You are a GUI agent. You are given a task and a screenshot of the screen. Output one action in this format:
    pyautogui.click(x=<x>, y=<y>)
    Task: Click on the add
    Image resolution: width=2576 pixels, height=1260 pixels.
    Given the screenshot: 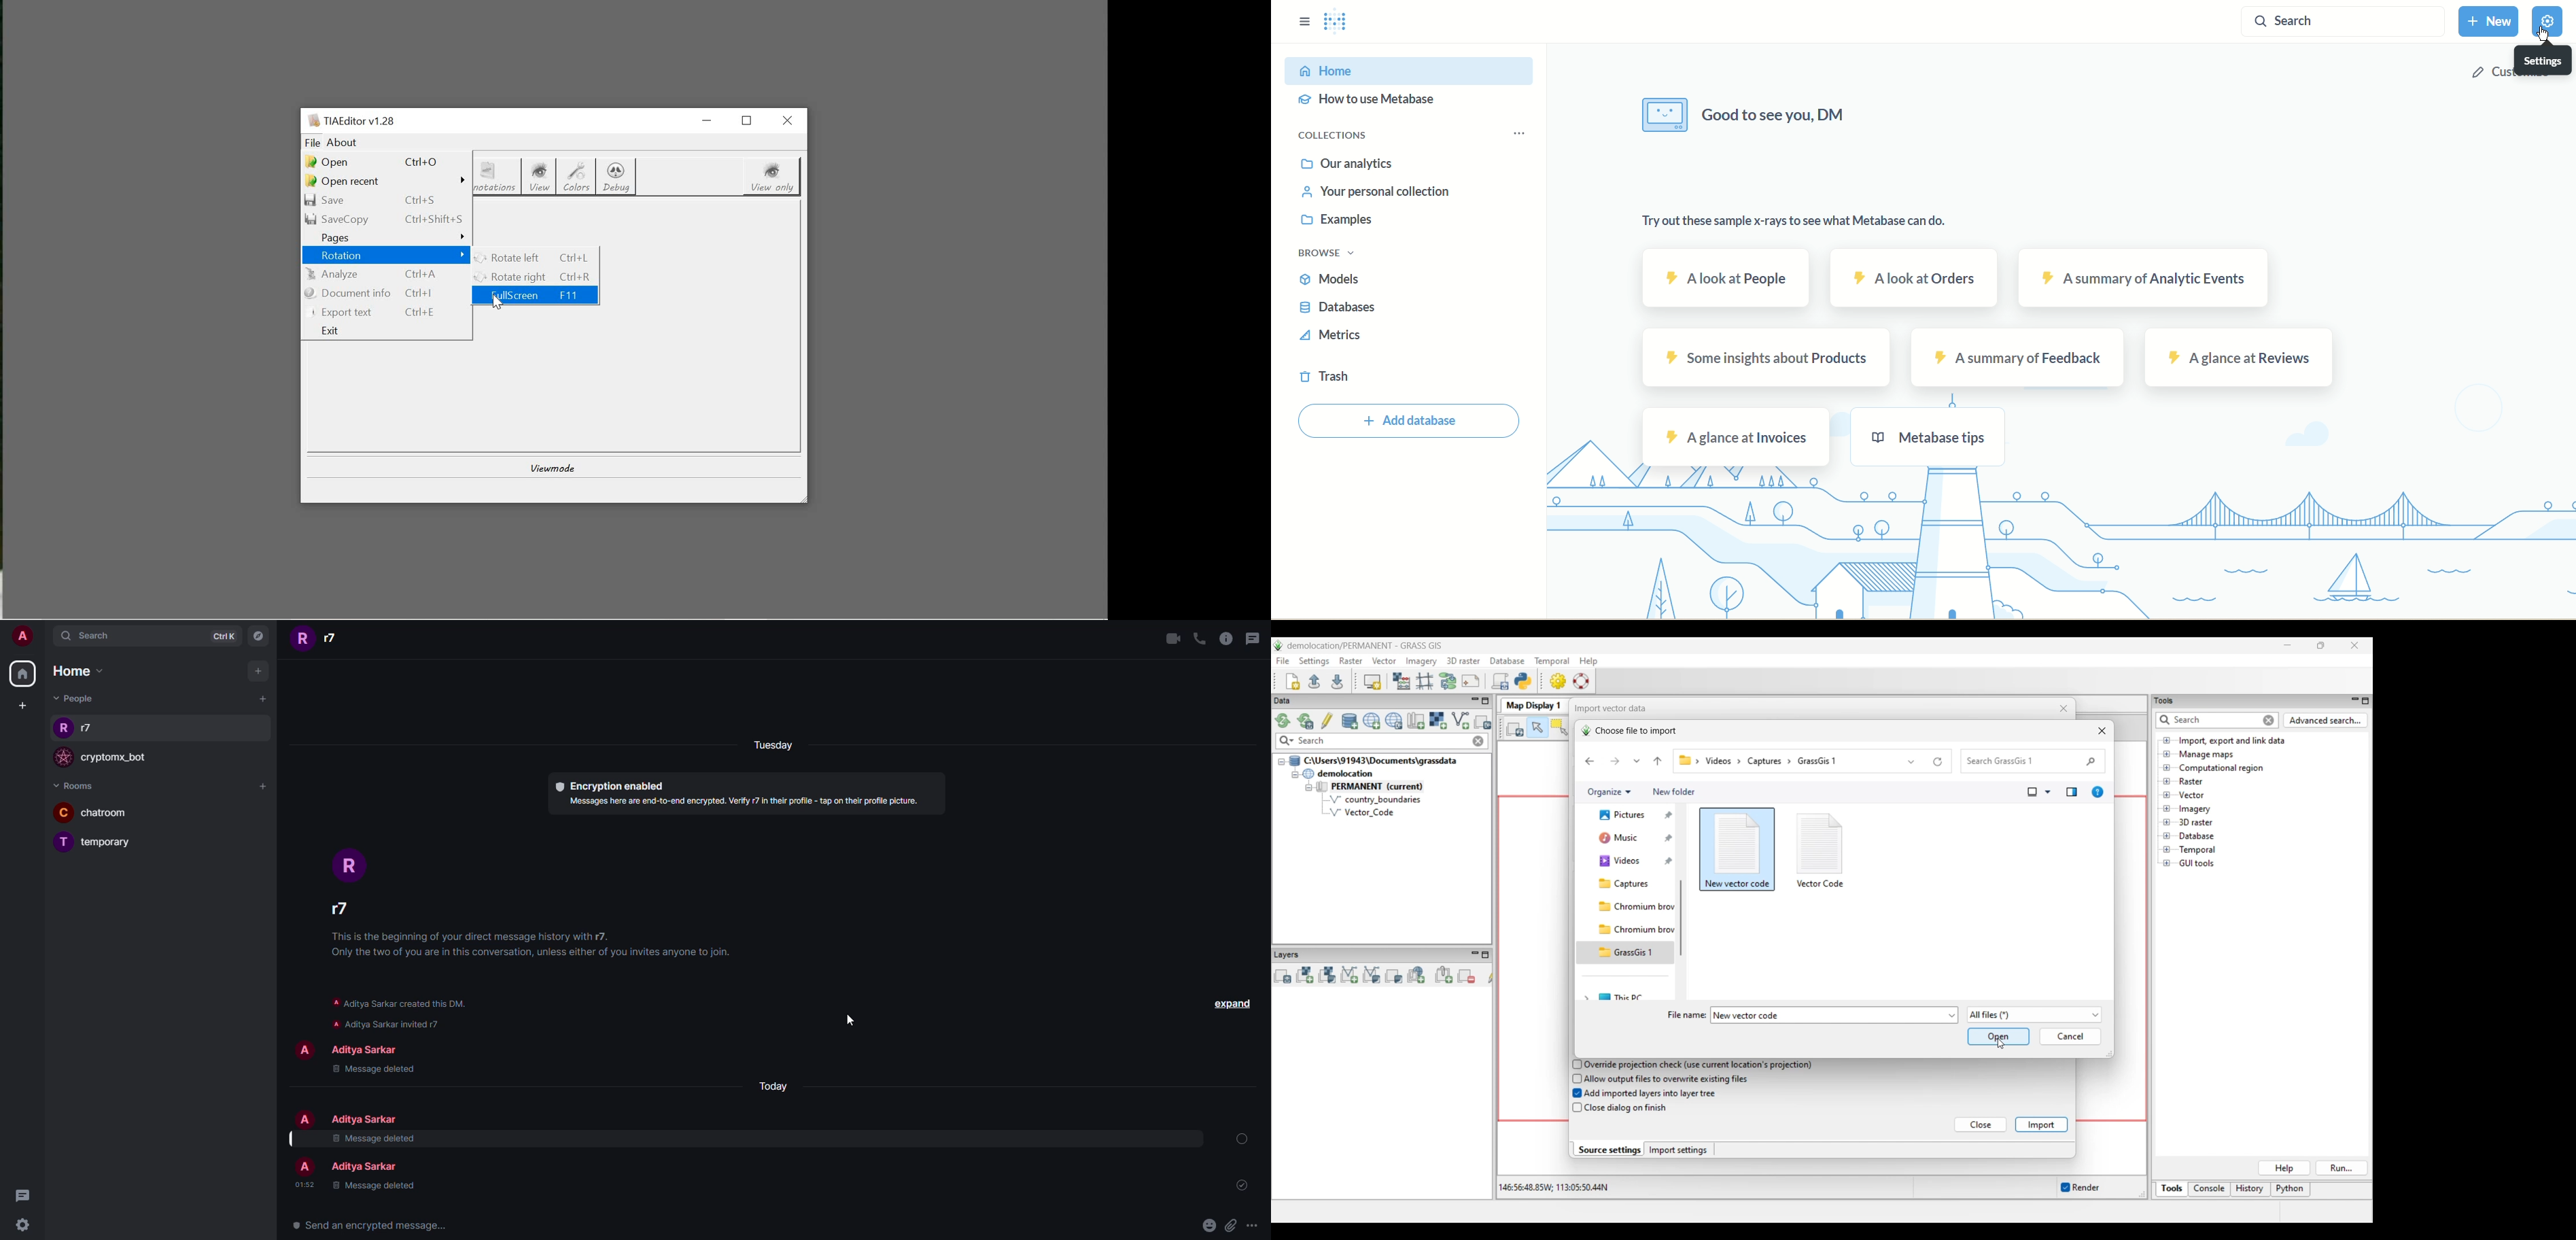 What is the action you would take?
    pyautogui.click(x=262, y=786)
    